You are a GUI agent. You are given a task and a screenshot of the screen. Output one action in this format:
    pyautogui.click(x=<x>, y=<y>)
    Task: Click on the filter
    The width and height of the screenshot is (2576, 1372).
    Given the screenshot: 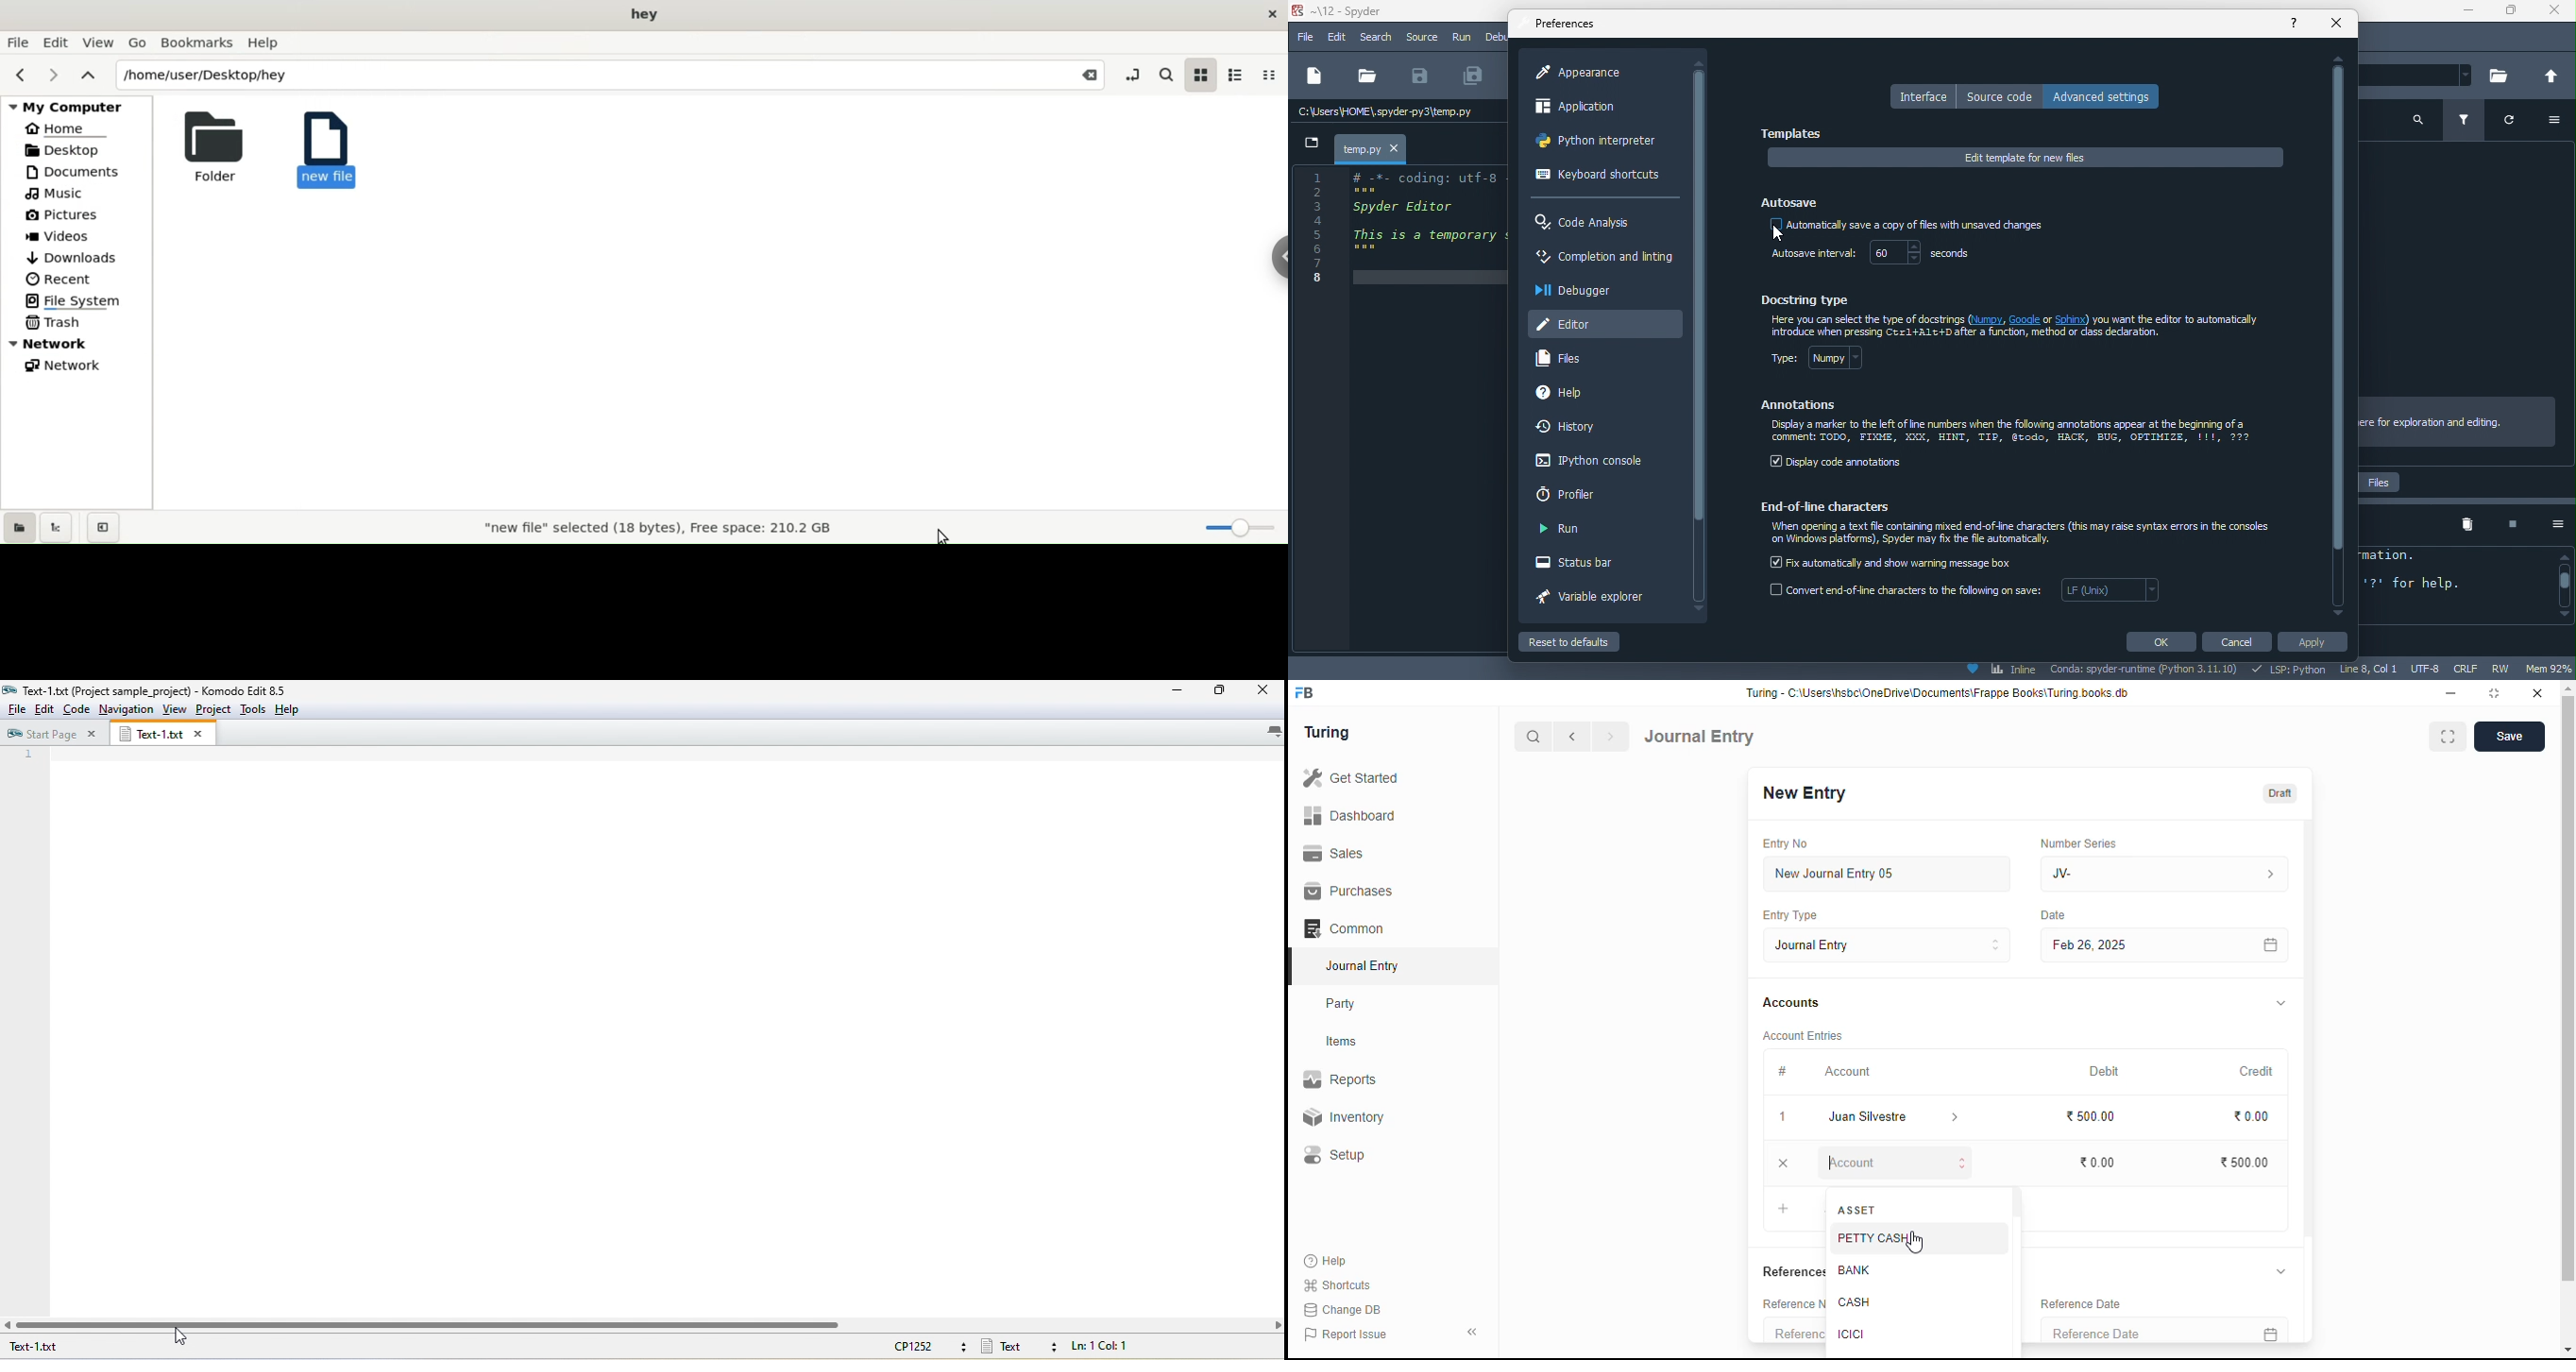 What is the action you would take?
    pyautogui.click(x=2467, y=122)
    